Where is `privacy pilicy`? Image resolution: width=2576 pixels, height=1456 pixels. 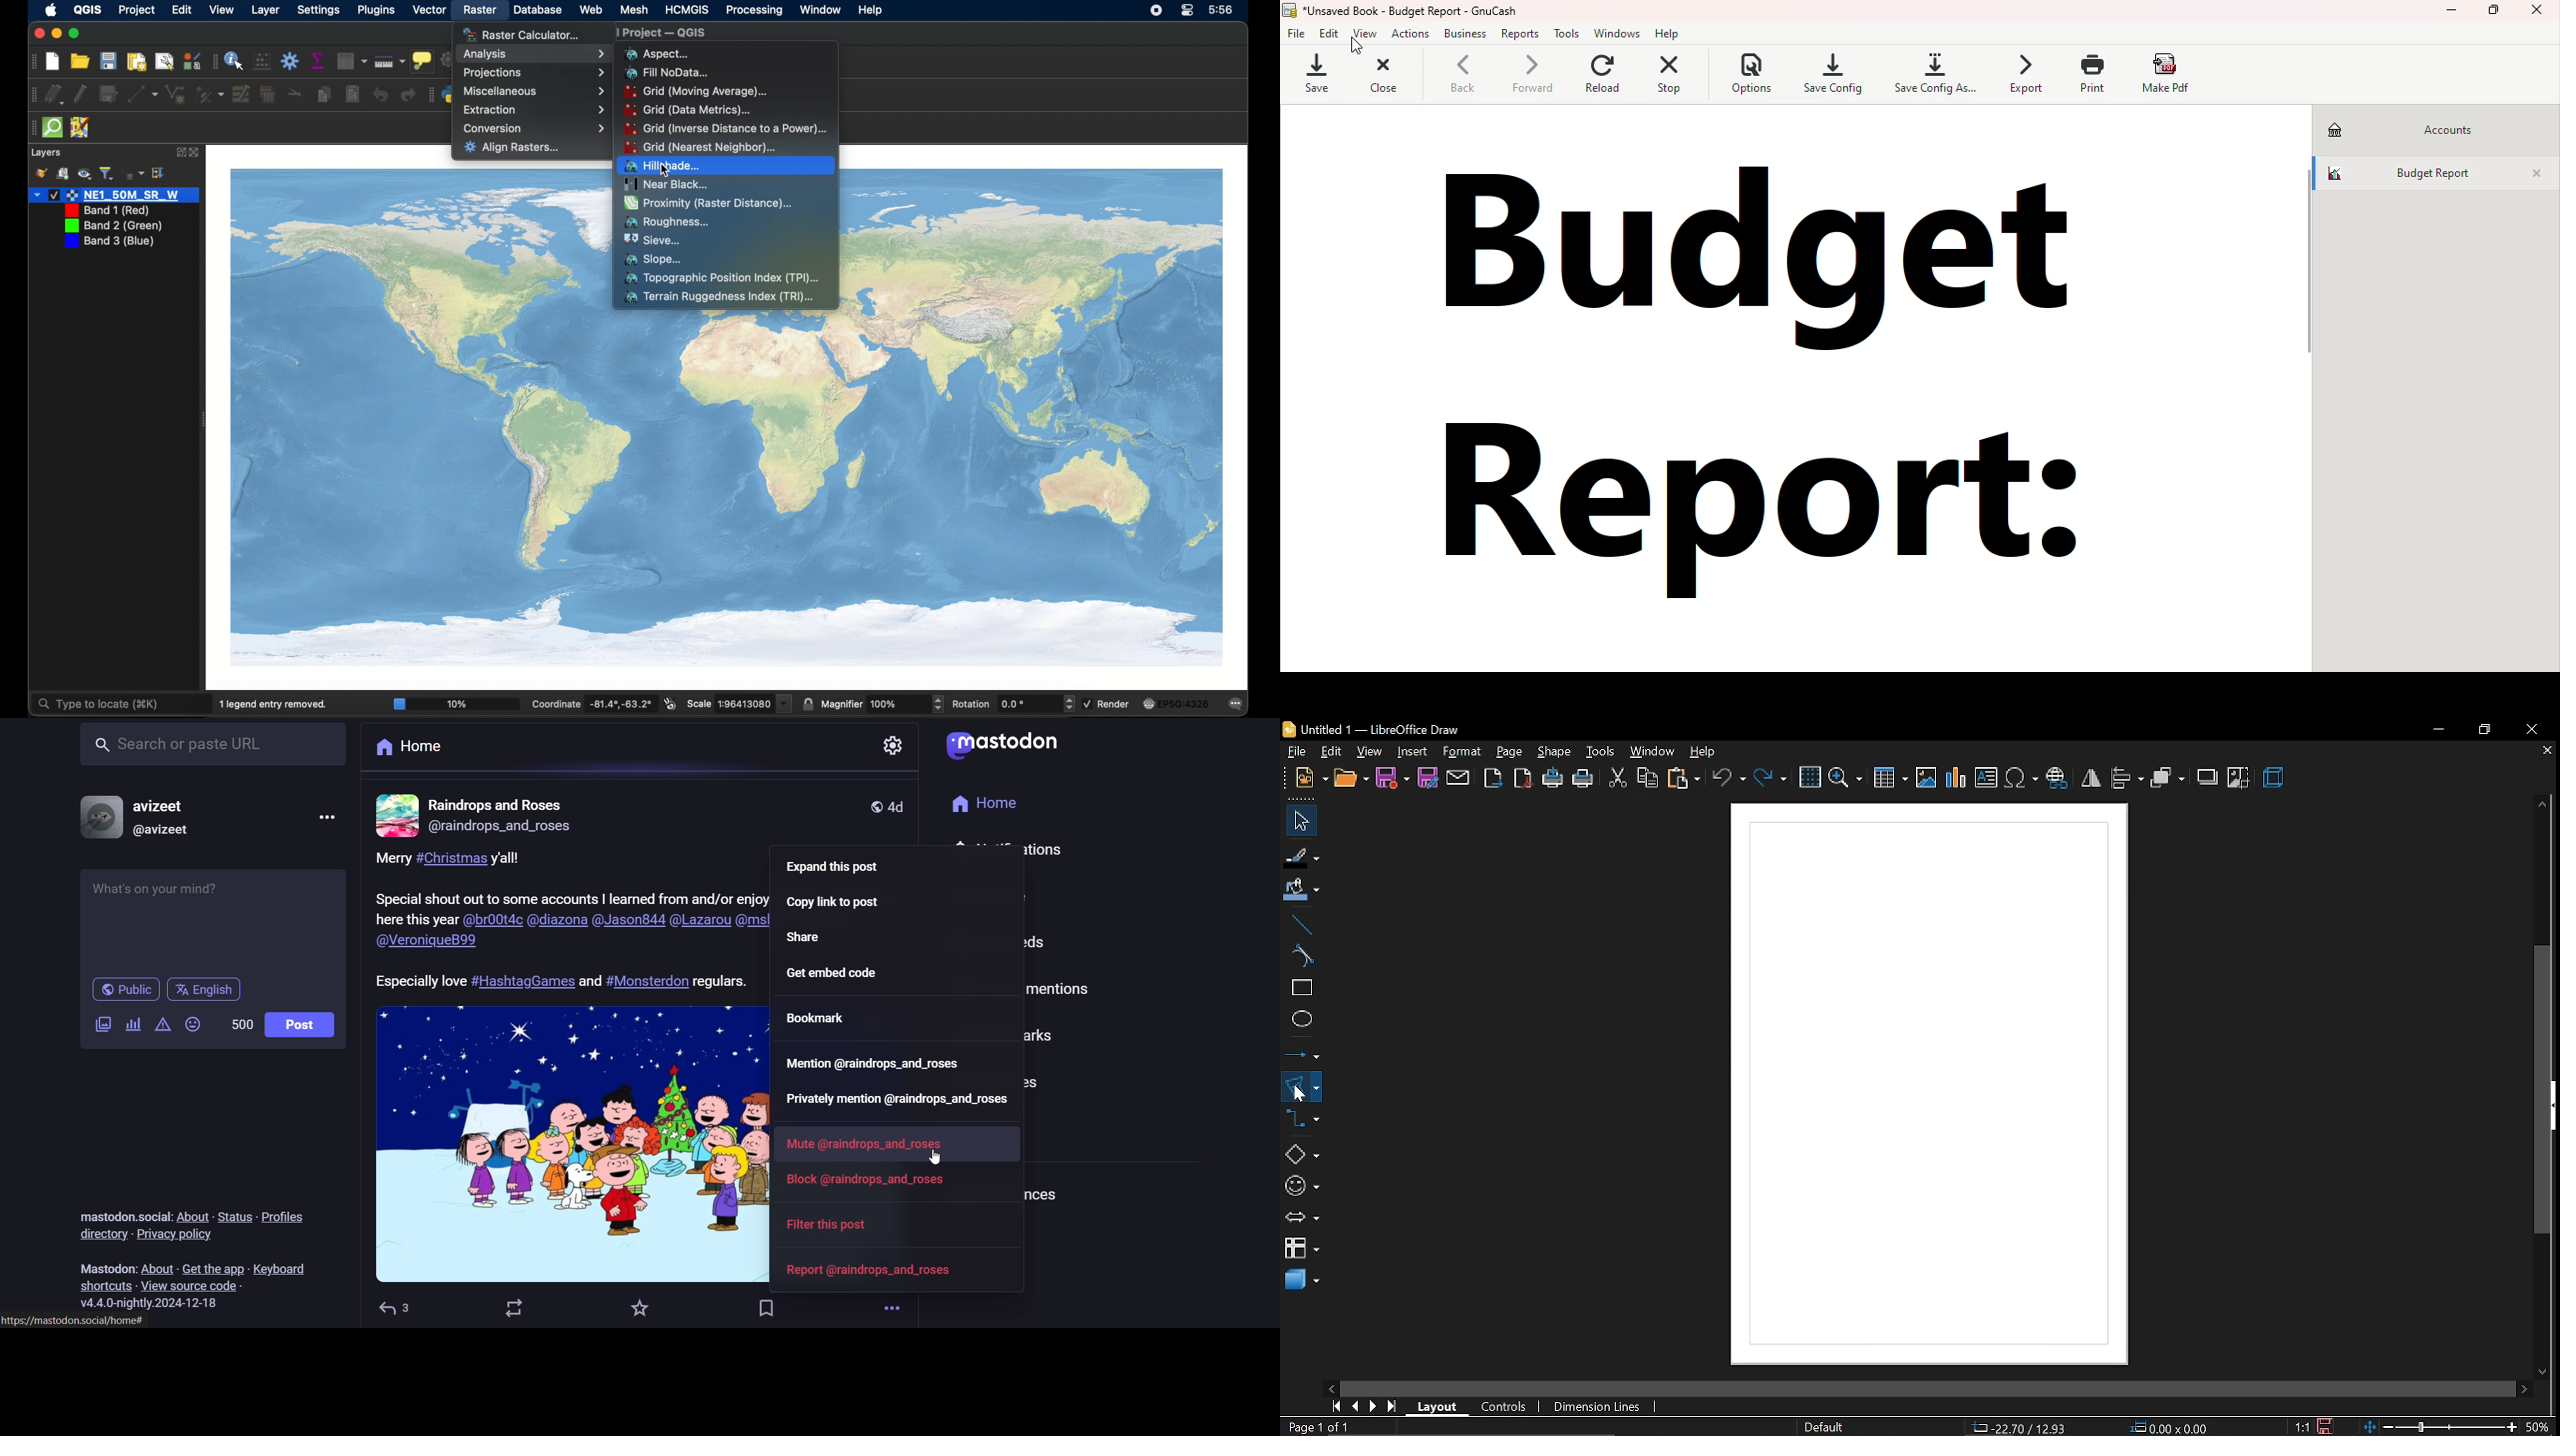 privacy pilicy is located at coordinates (185, 1236).